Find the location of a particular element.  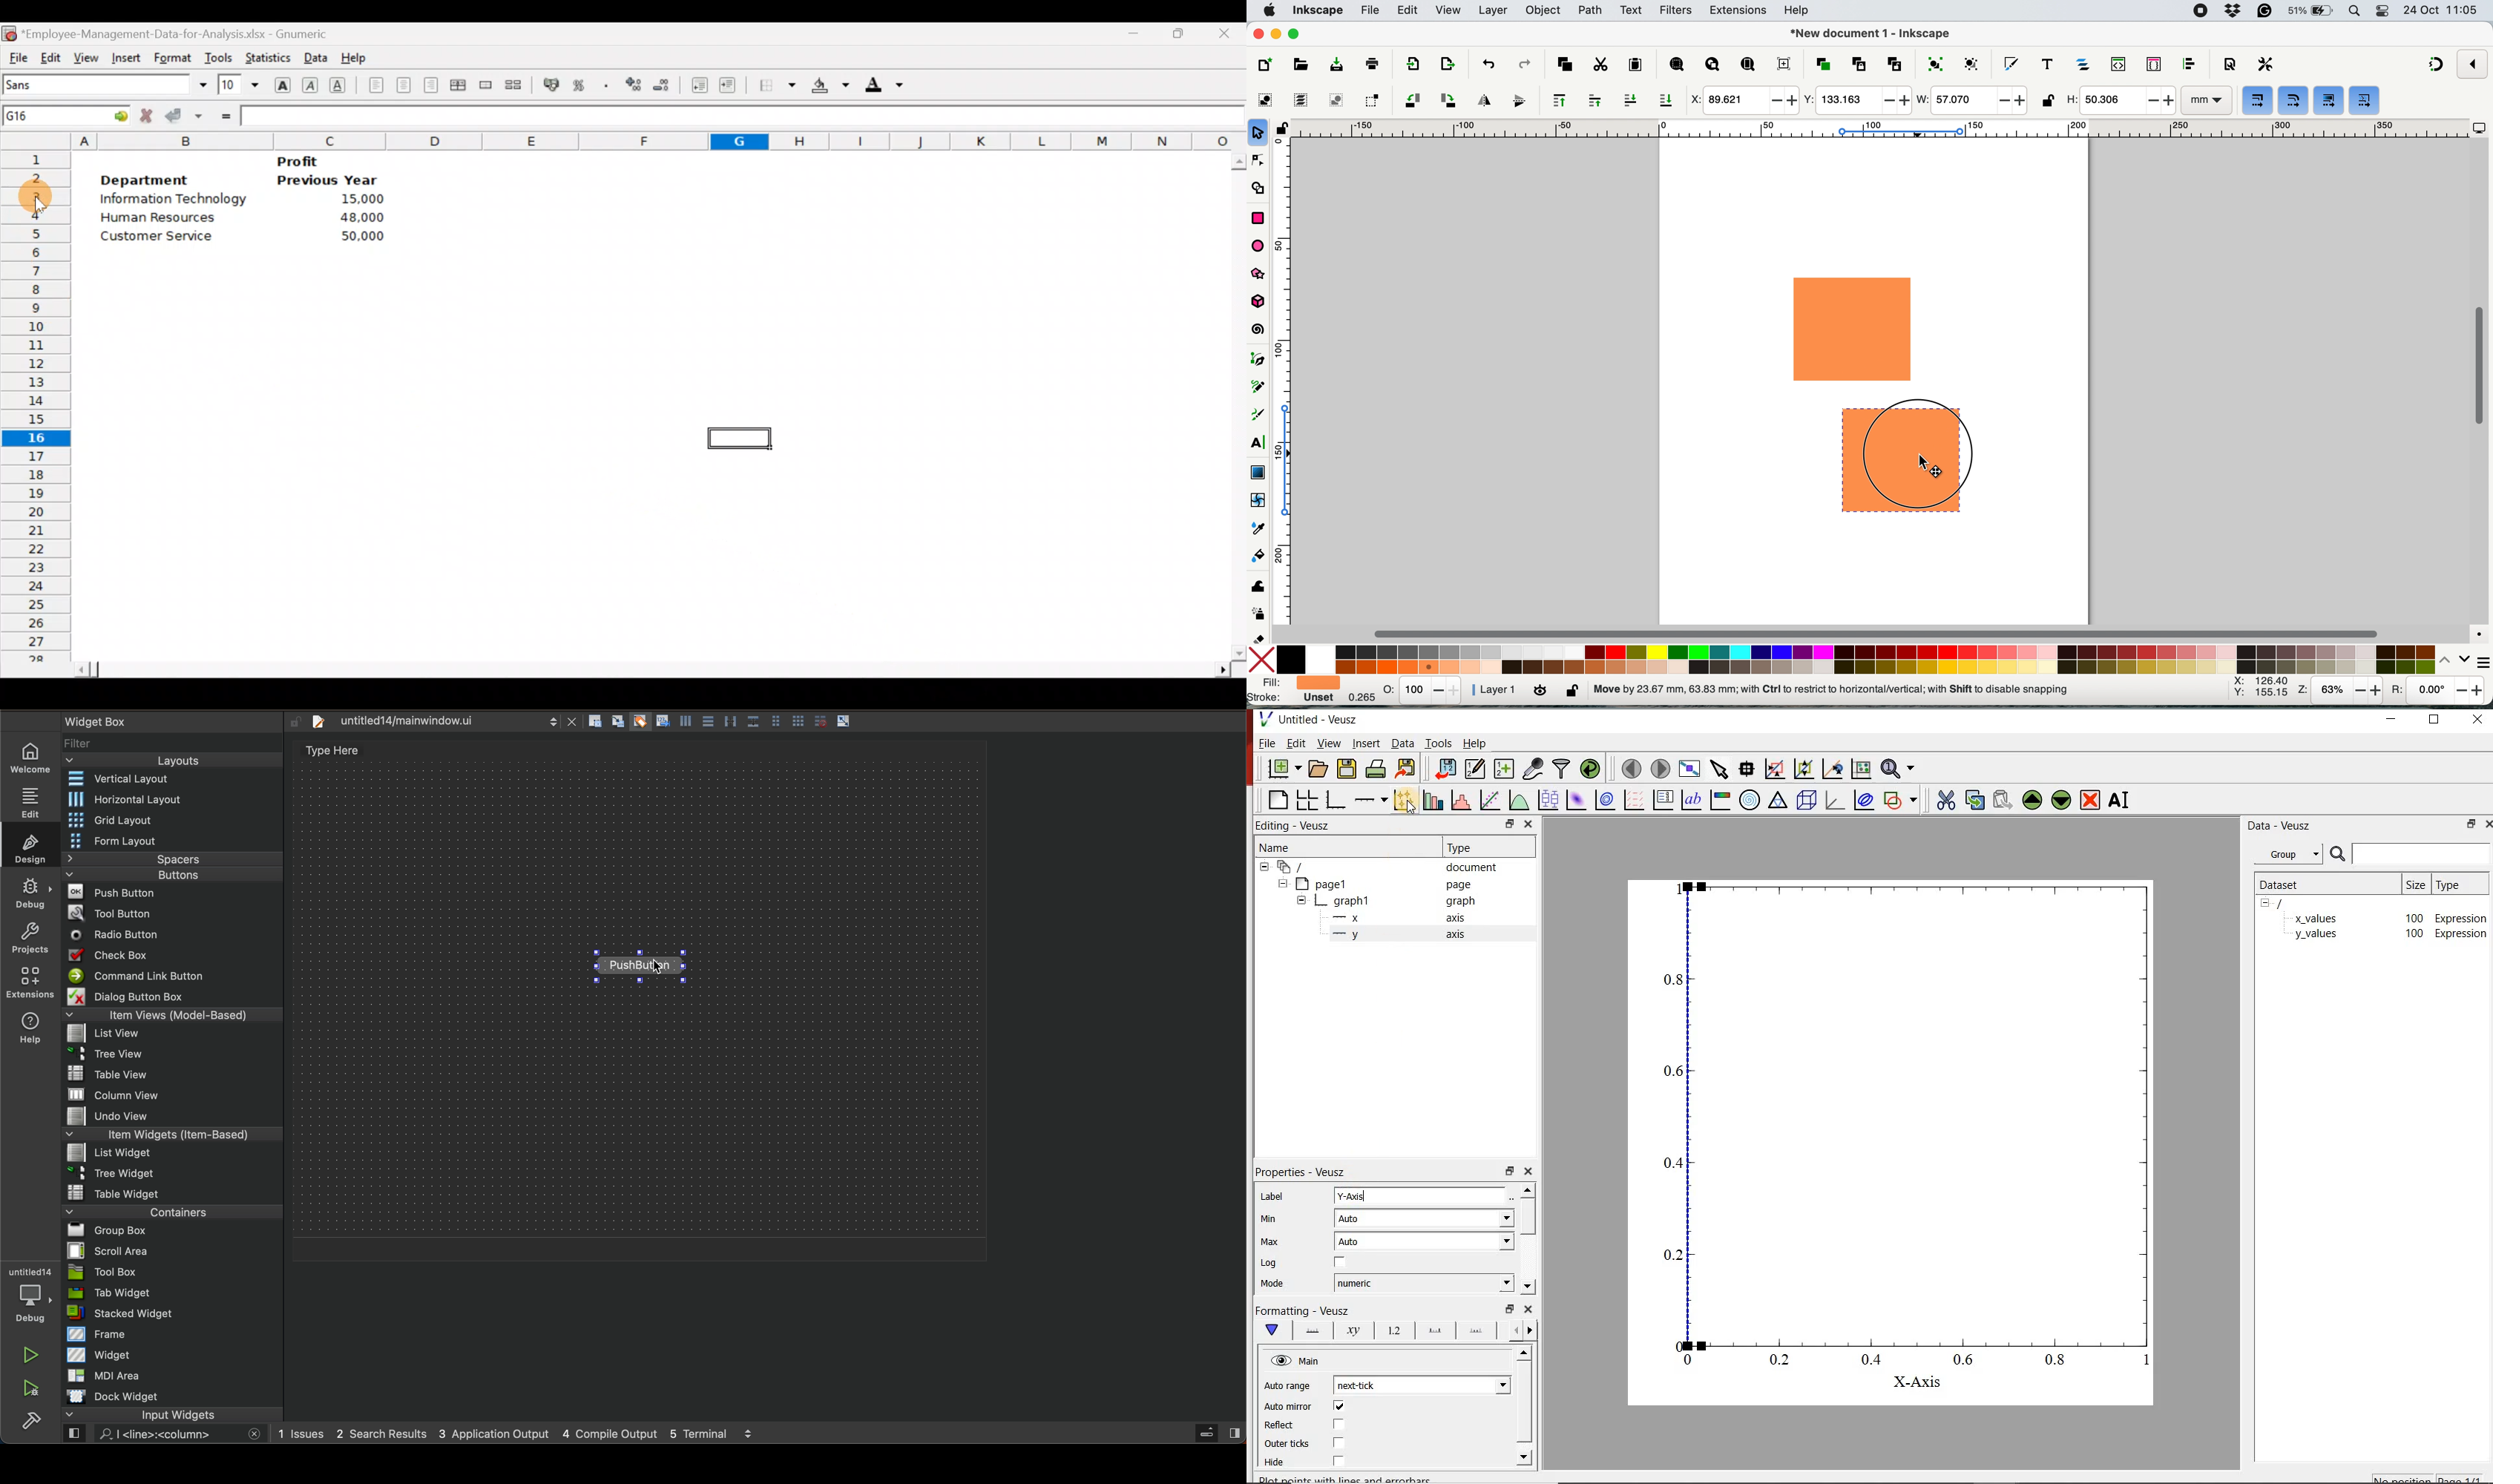

group is located at coordinates (1934, 63).